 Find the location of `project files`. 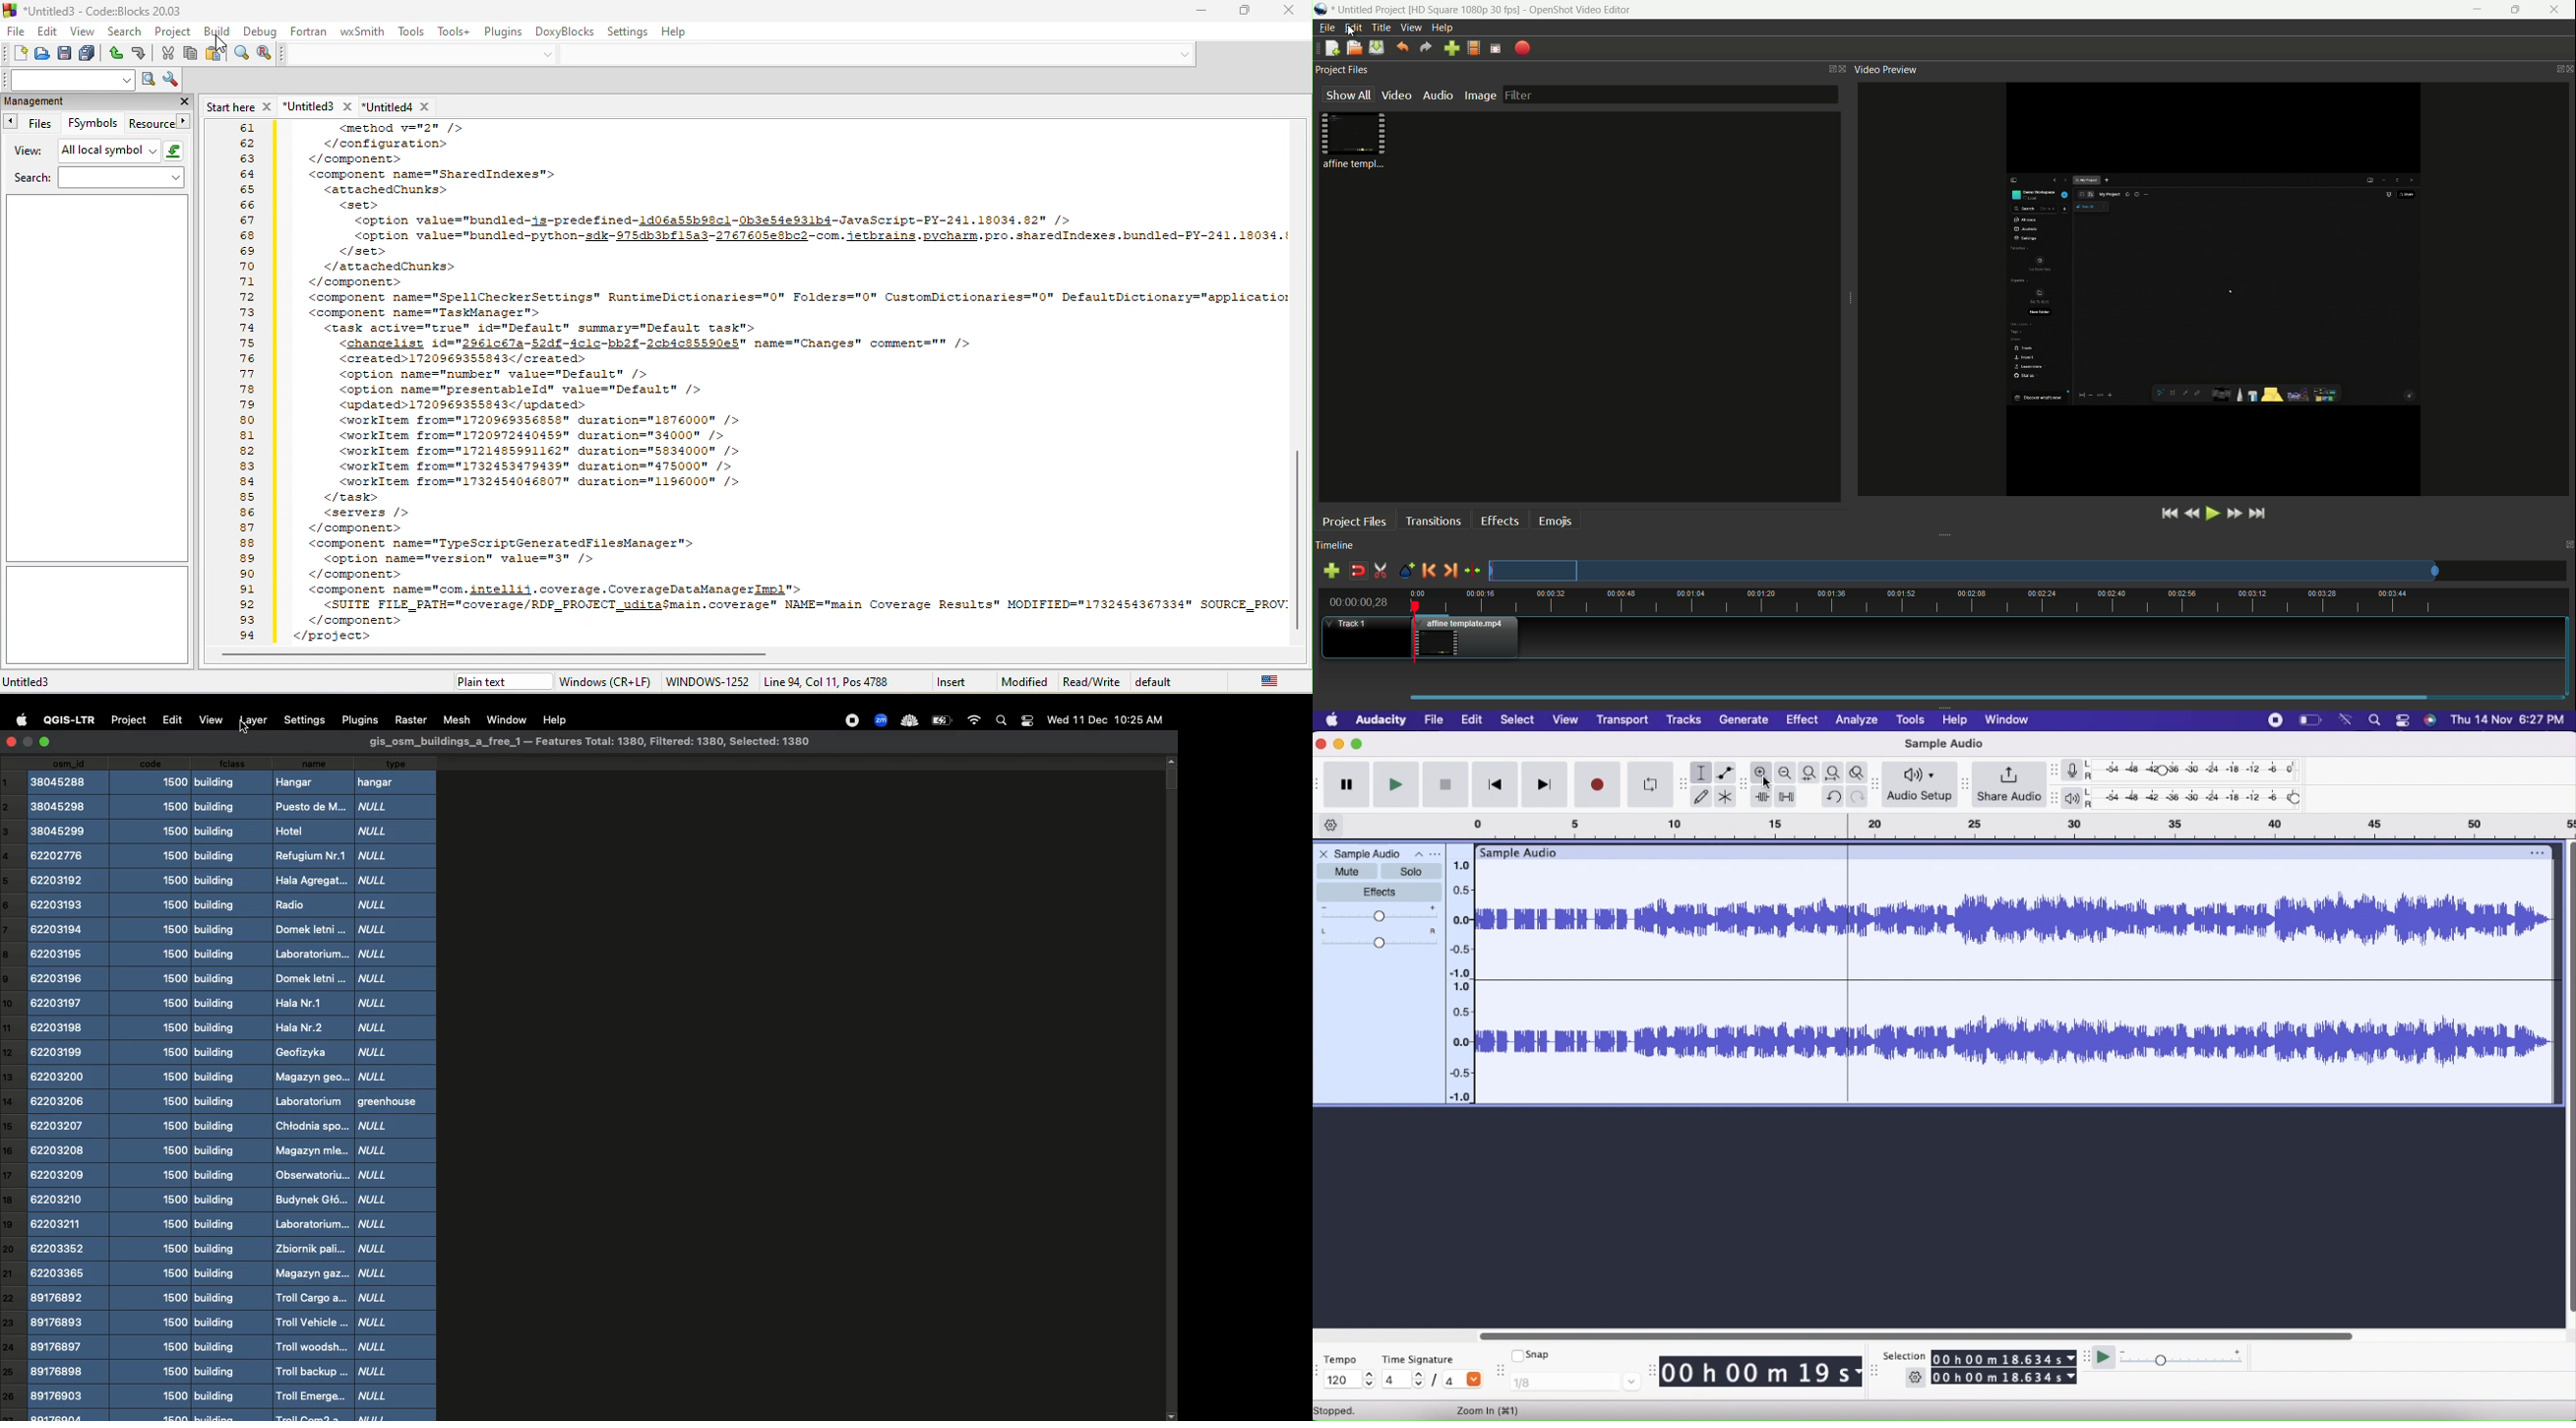

project files is located at coordinates (1355, 521).